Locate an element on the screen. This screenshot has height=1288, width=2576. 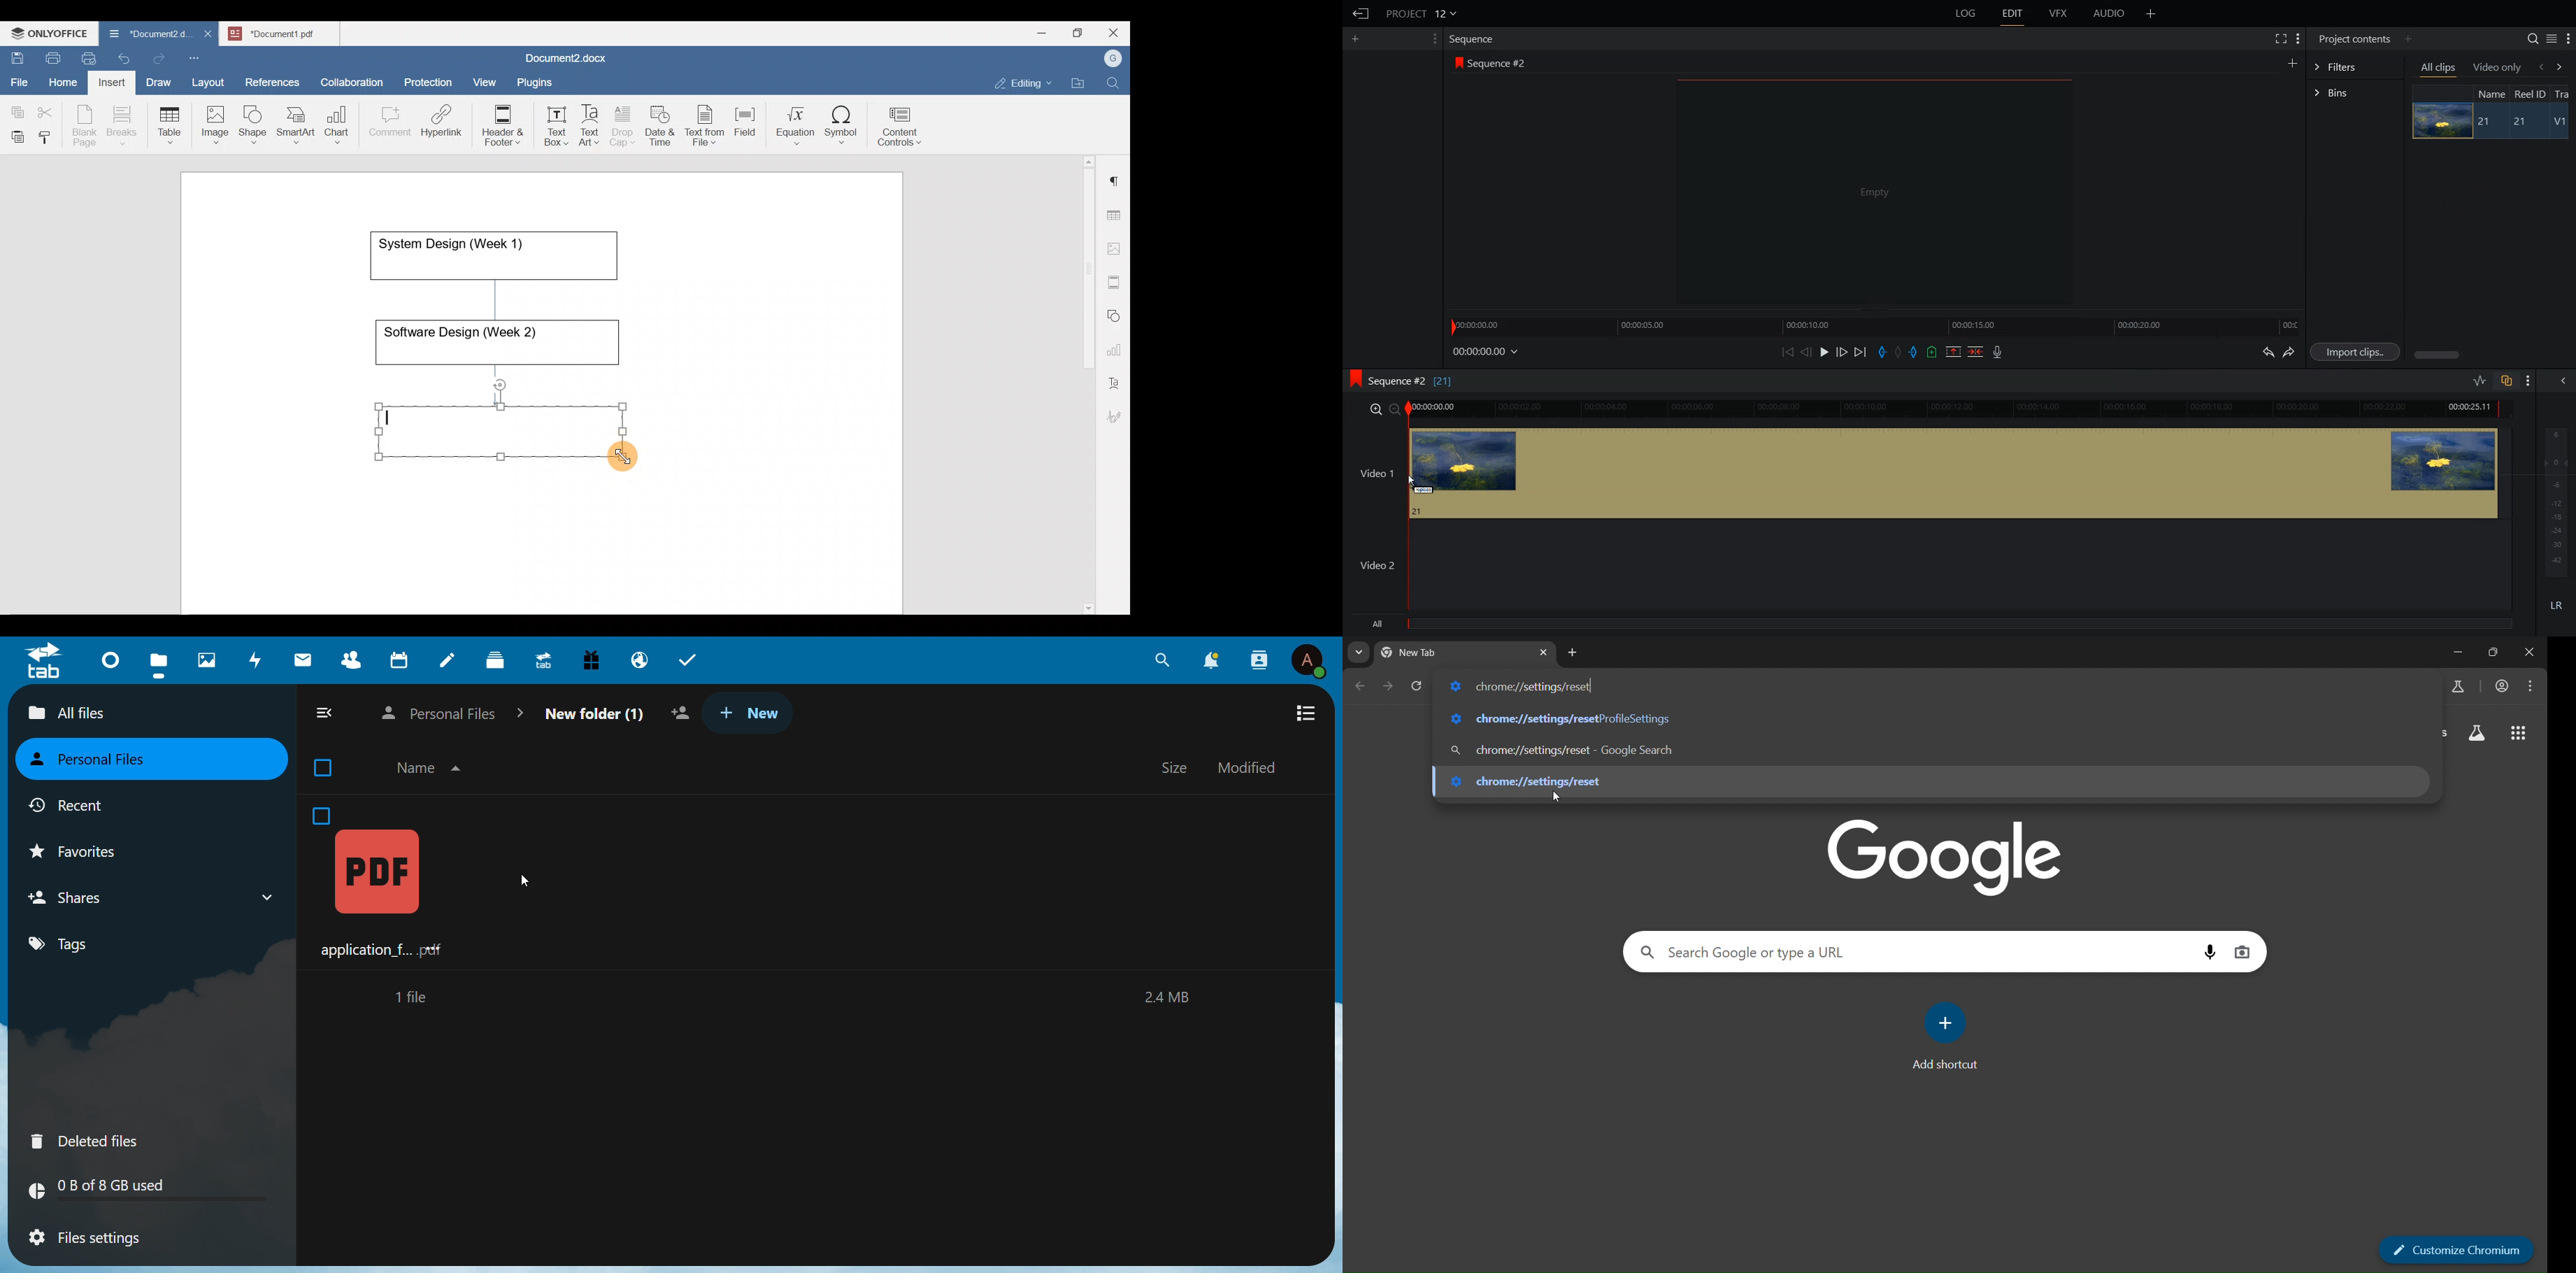
Scroll bar is located at coordinates (1085, 382).